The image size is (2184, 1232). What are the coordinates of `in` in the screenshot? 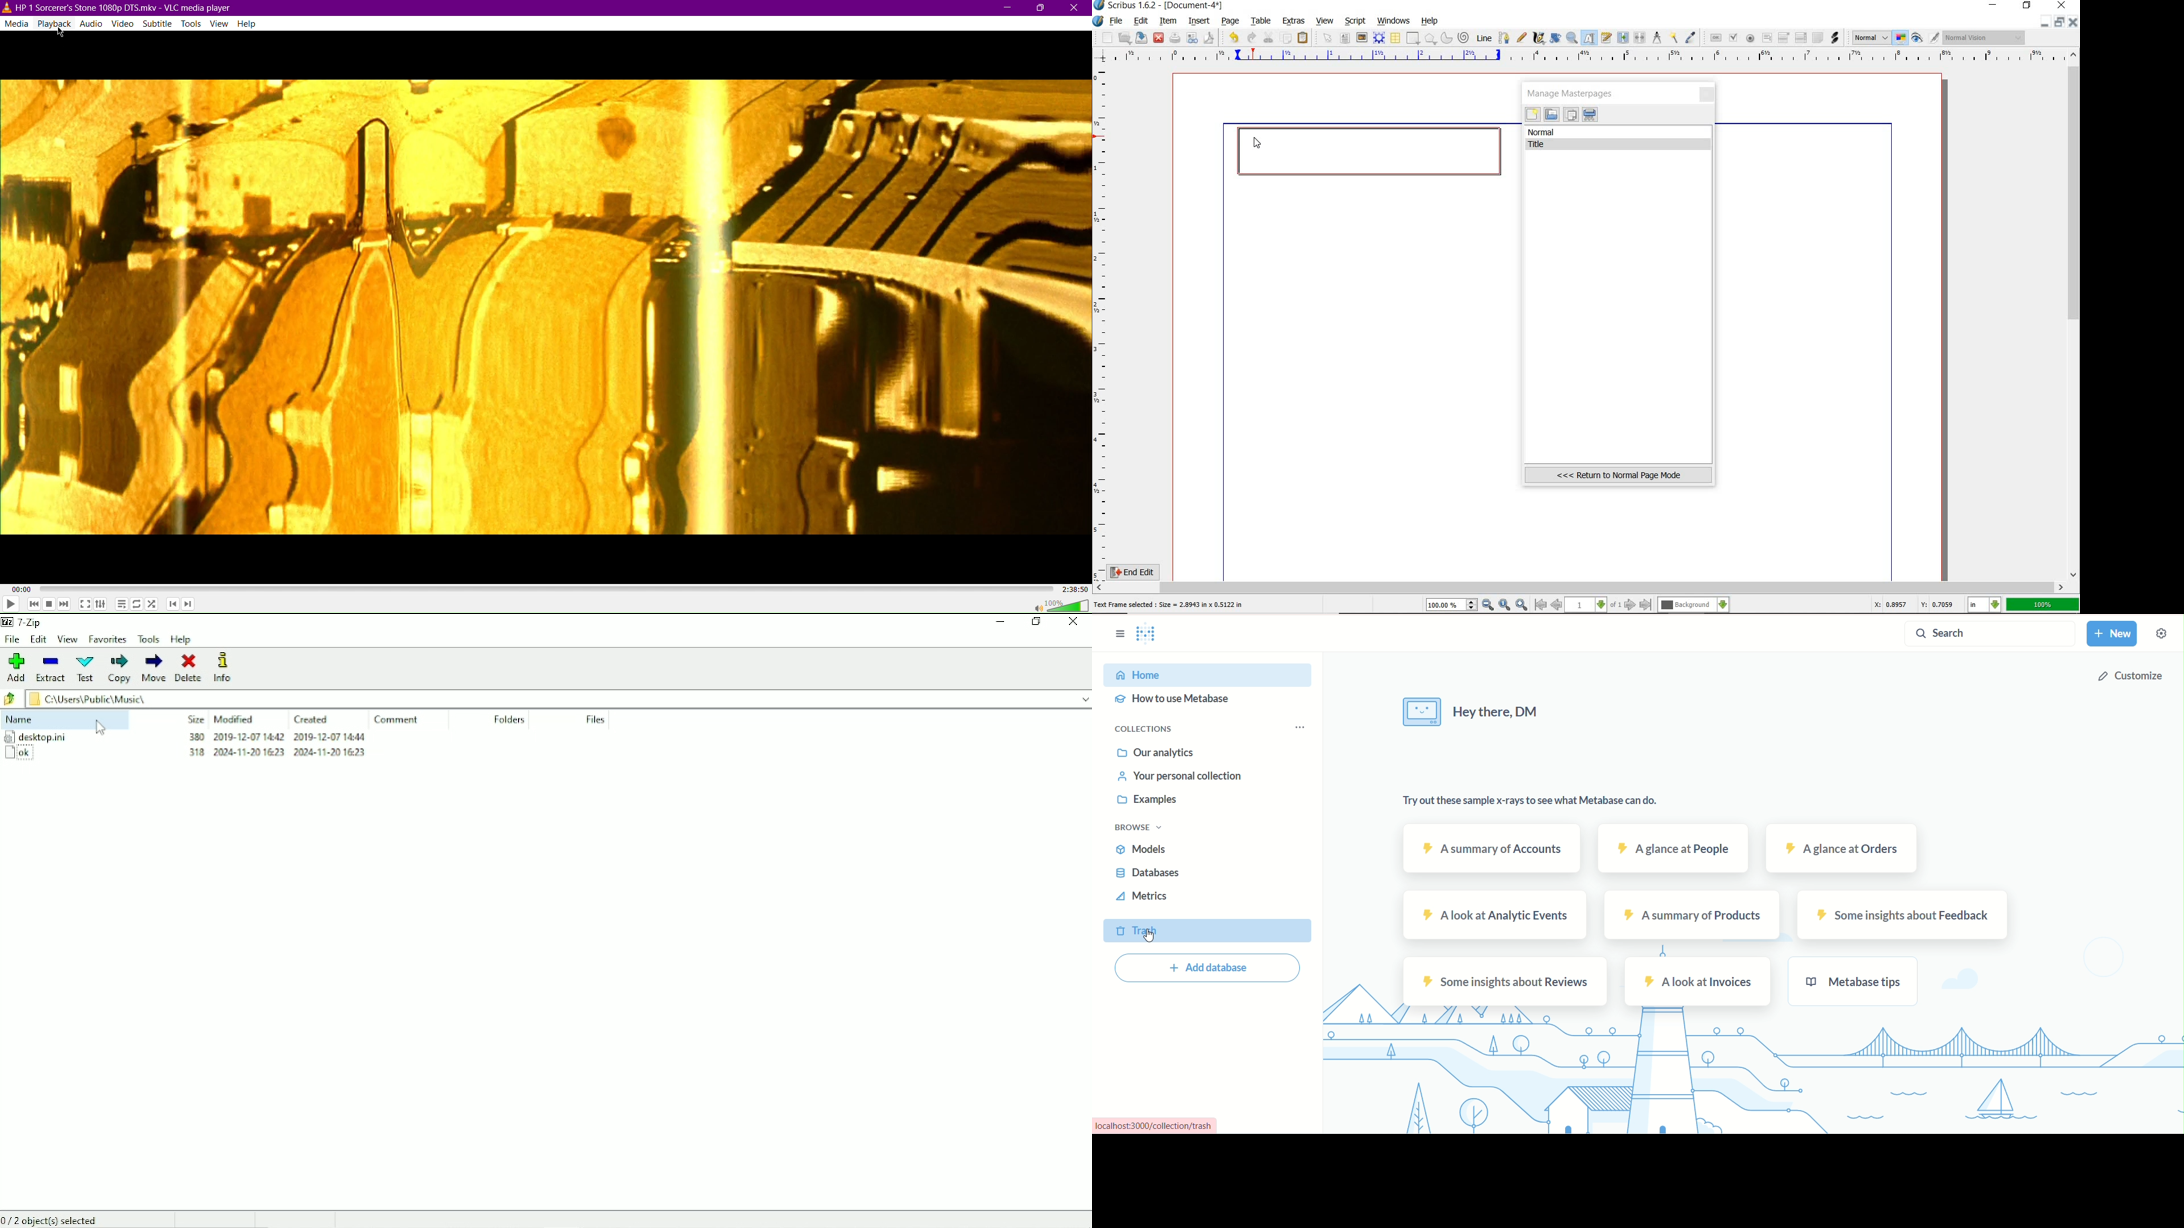 It's located at (1985, 605).